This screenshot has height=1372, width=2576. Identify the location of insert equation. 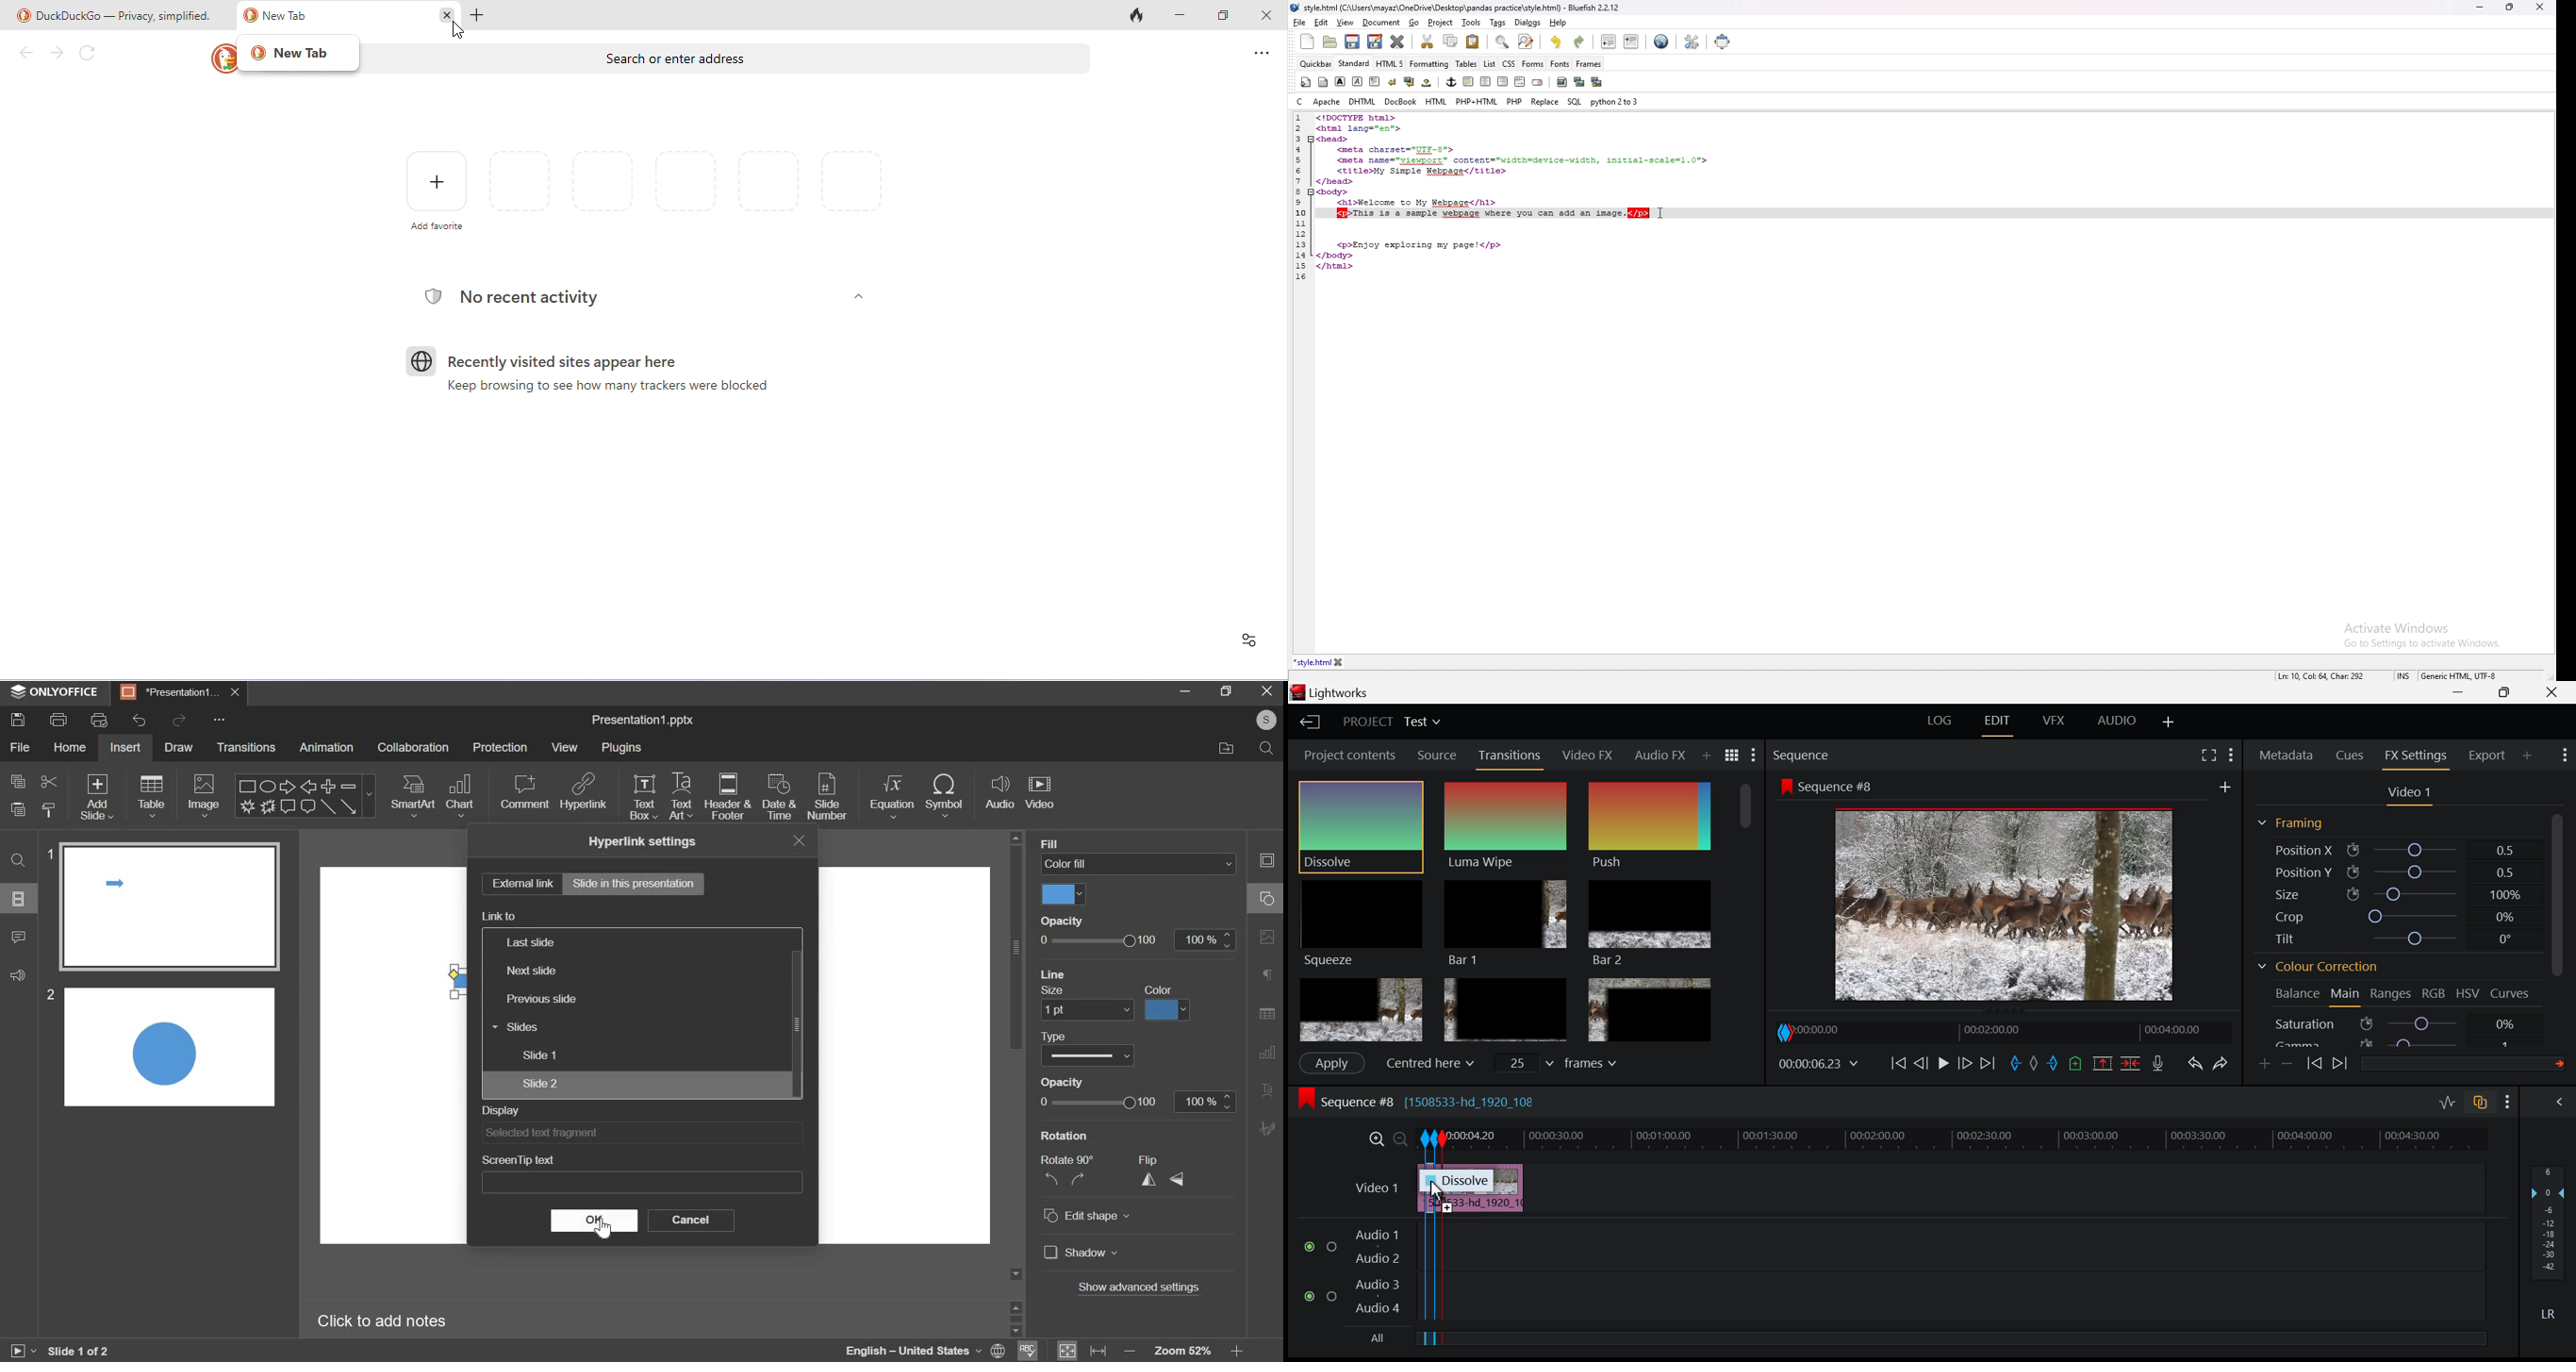
(893, 797).